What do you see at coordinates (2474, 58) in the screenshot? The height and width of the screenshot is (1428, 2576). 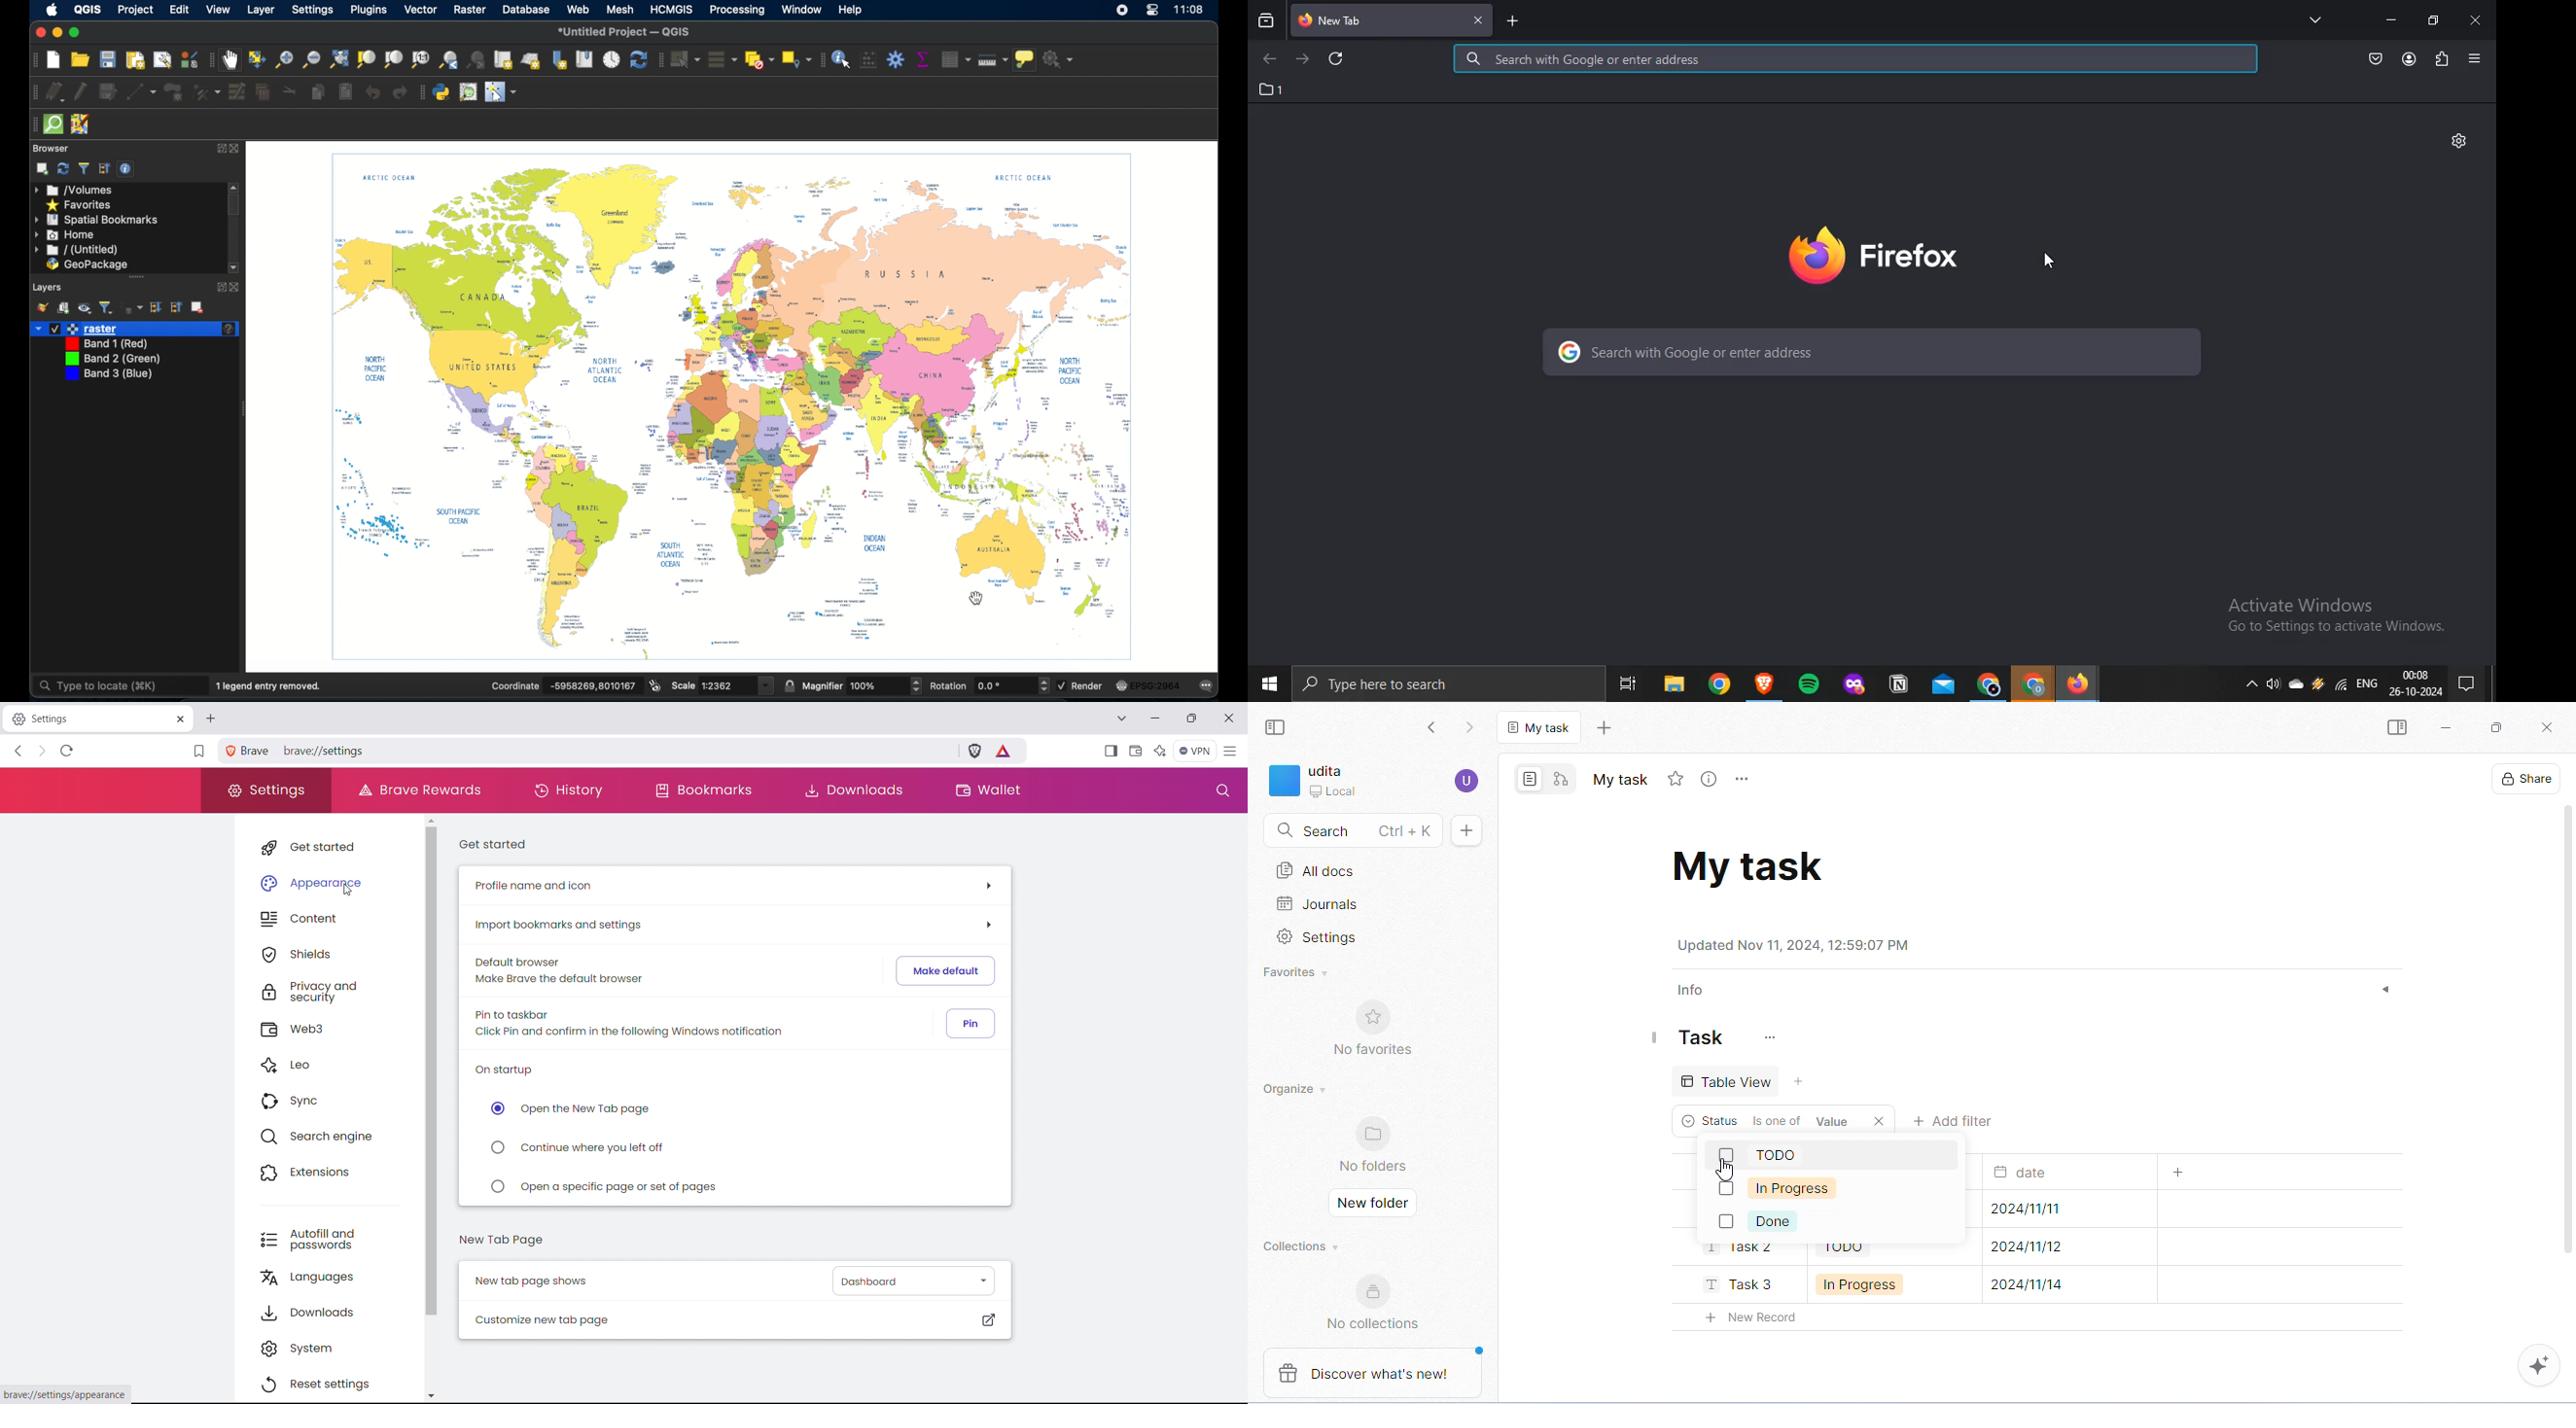 I see `` at bounding box center [2474, 58].